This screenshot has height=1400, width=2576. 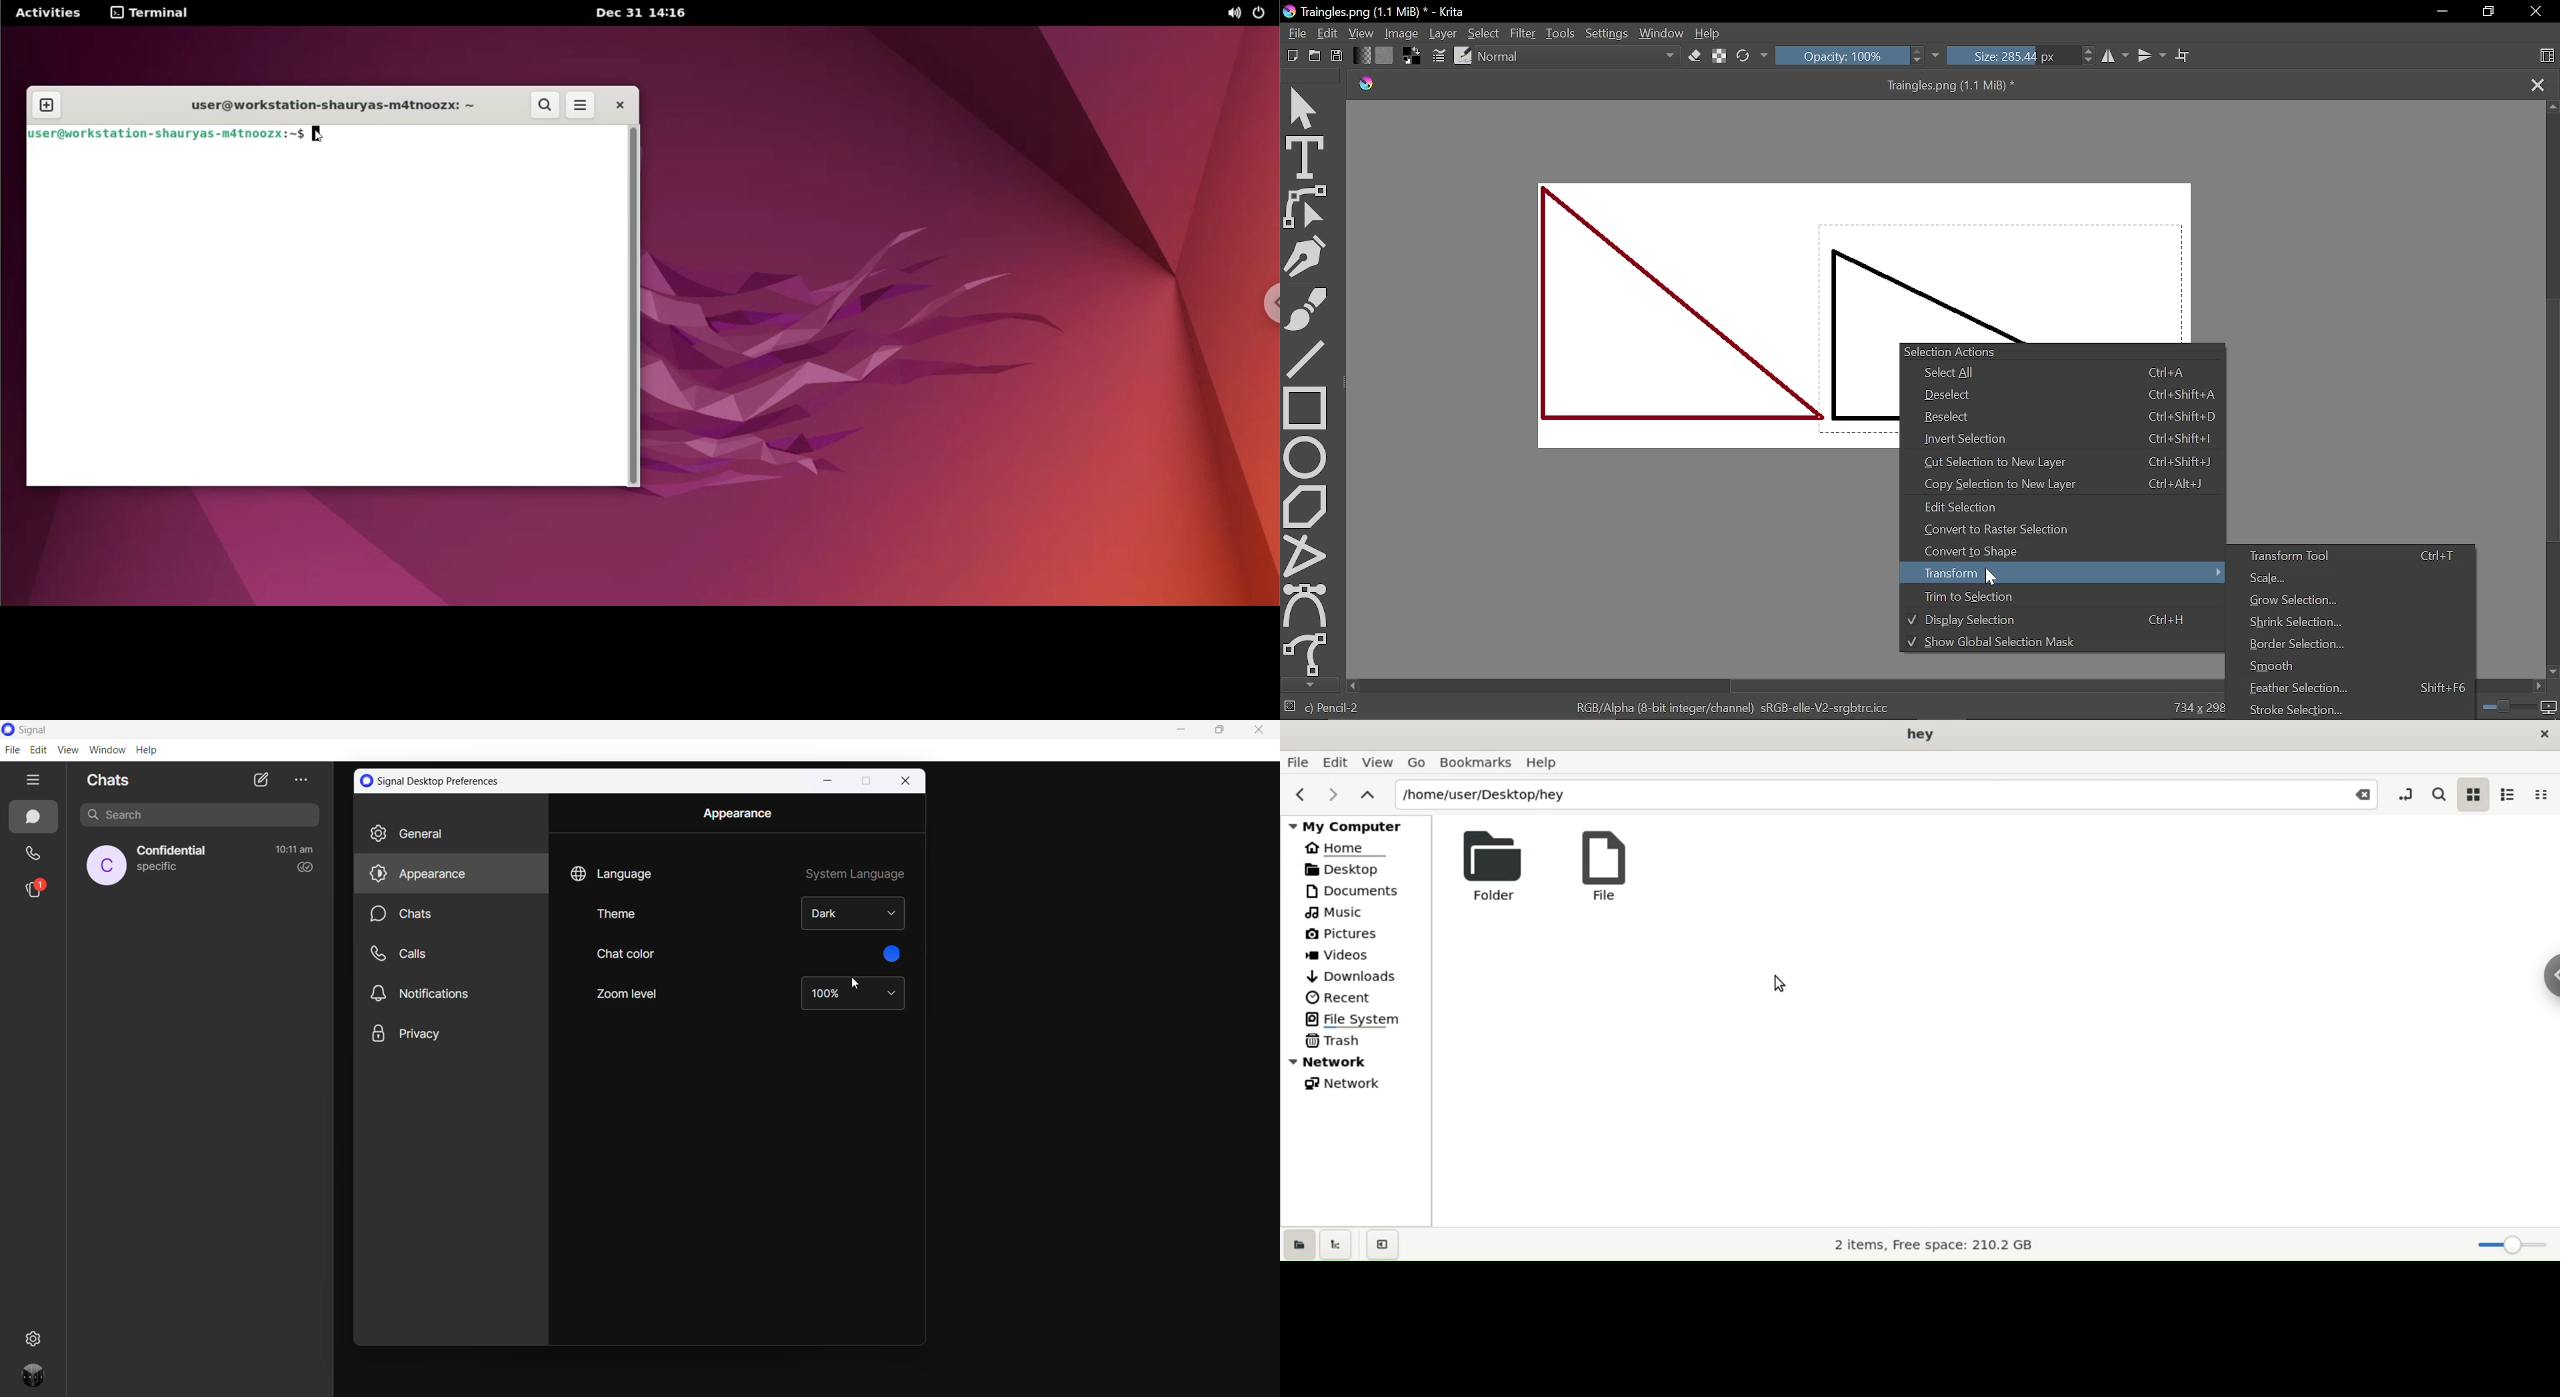 What do you see at coordinates (451, 954) in the screenshot?
I see `` at bounding box center [451, 954].